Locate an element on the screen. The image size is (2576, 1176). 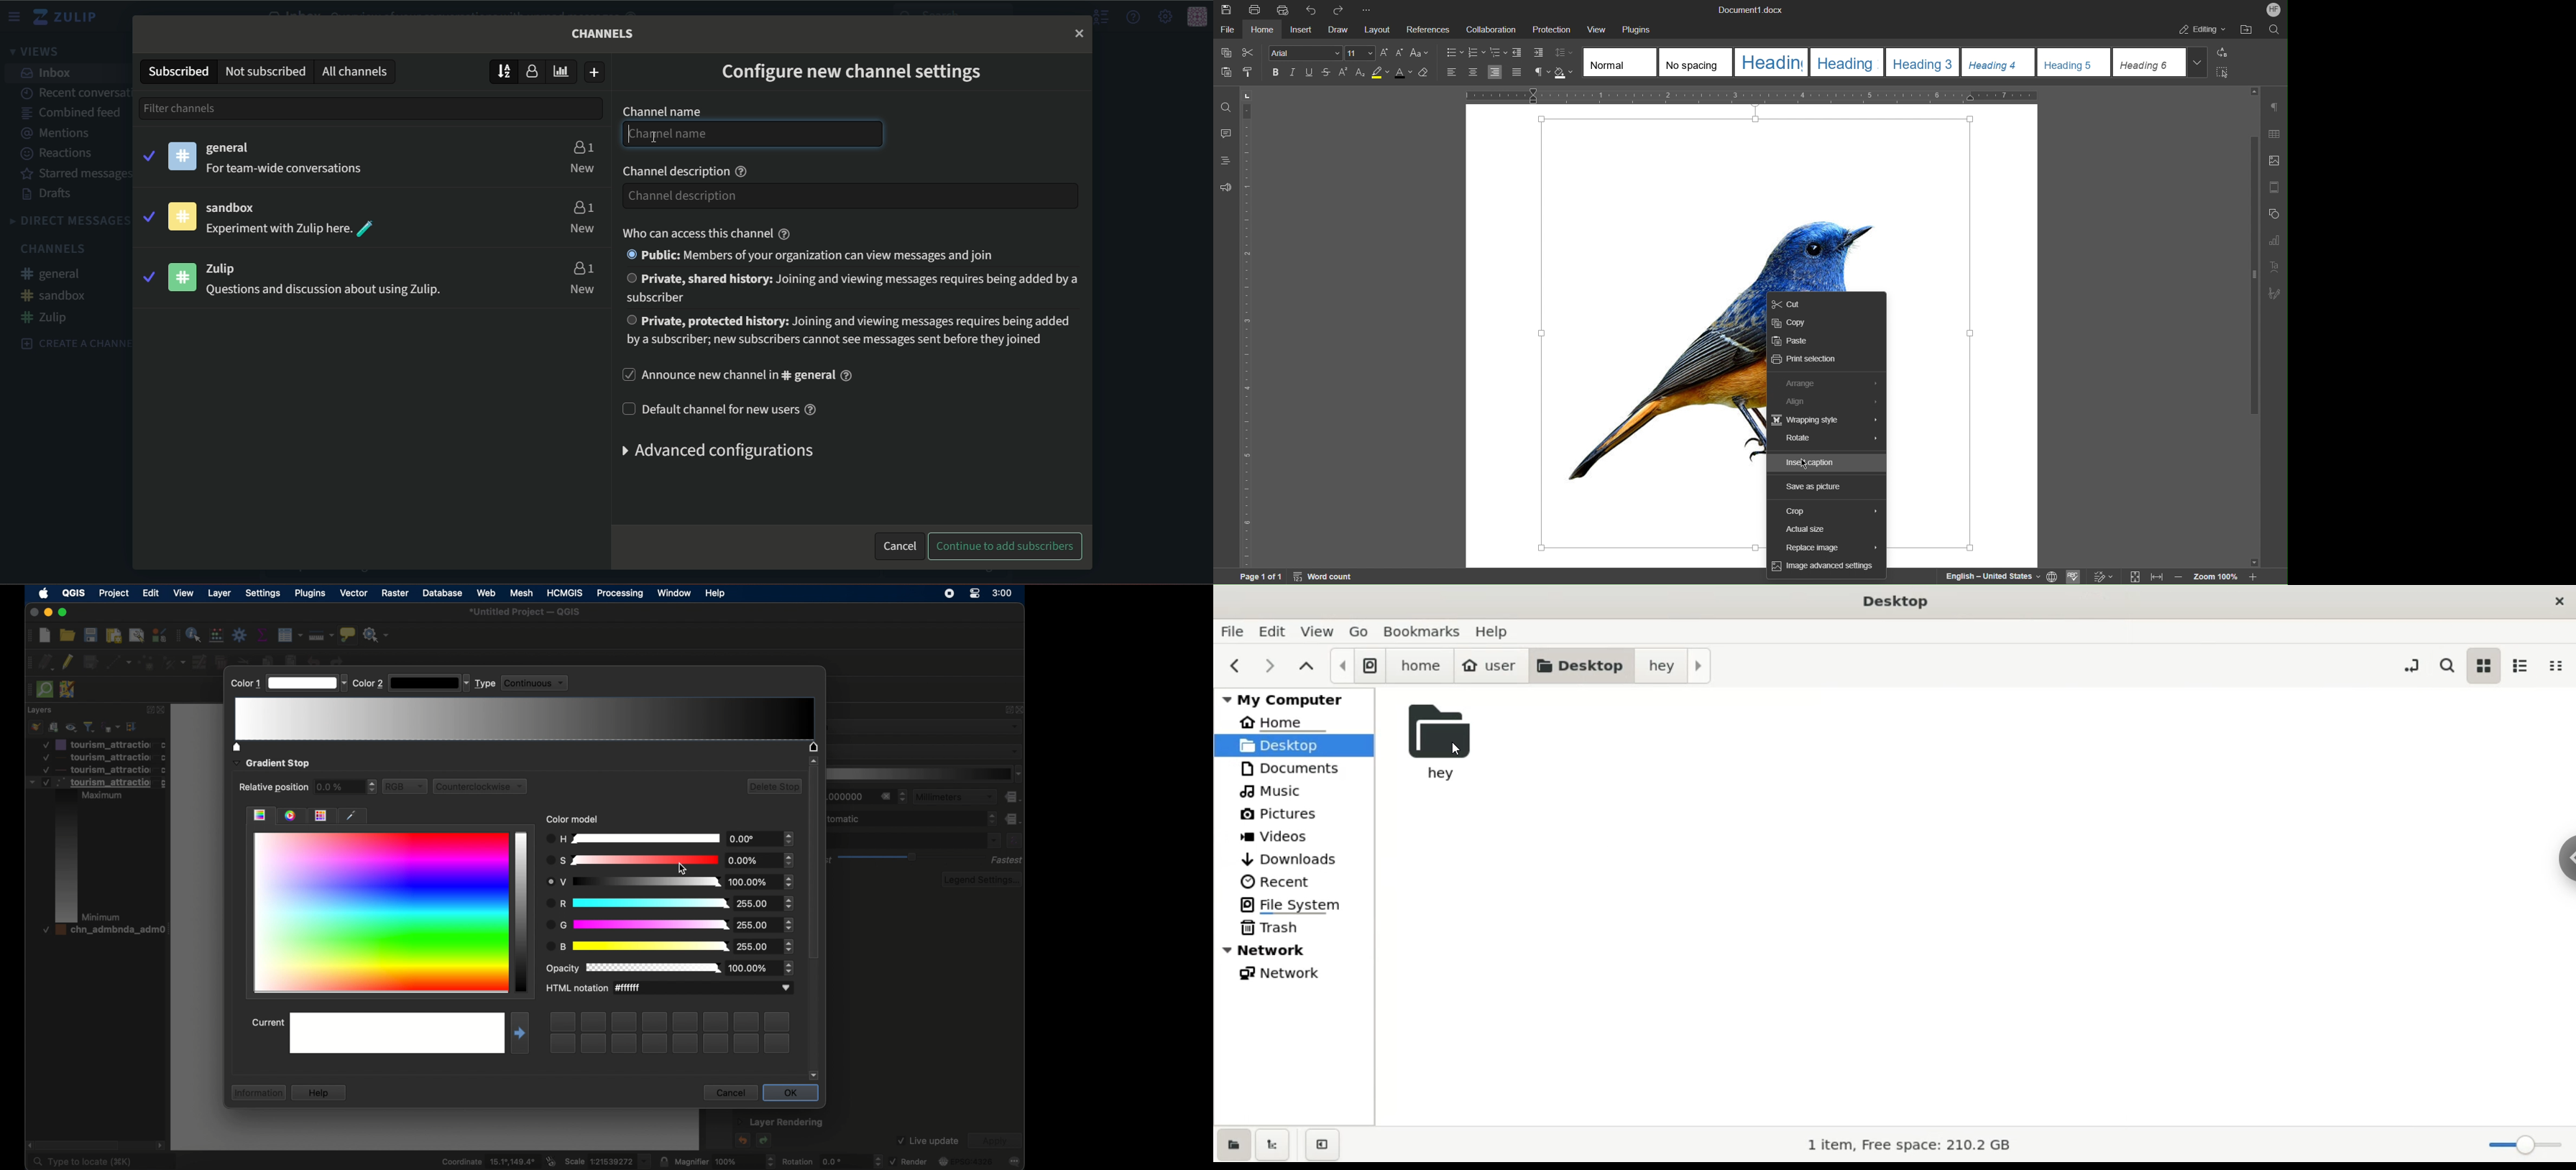
Shape Settings is located at coordinates (2274, 212).